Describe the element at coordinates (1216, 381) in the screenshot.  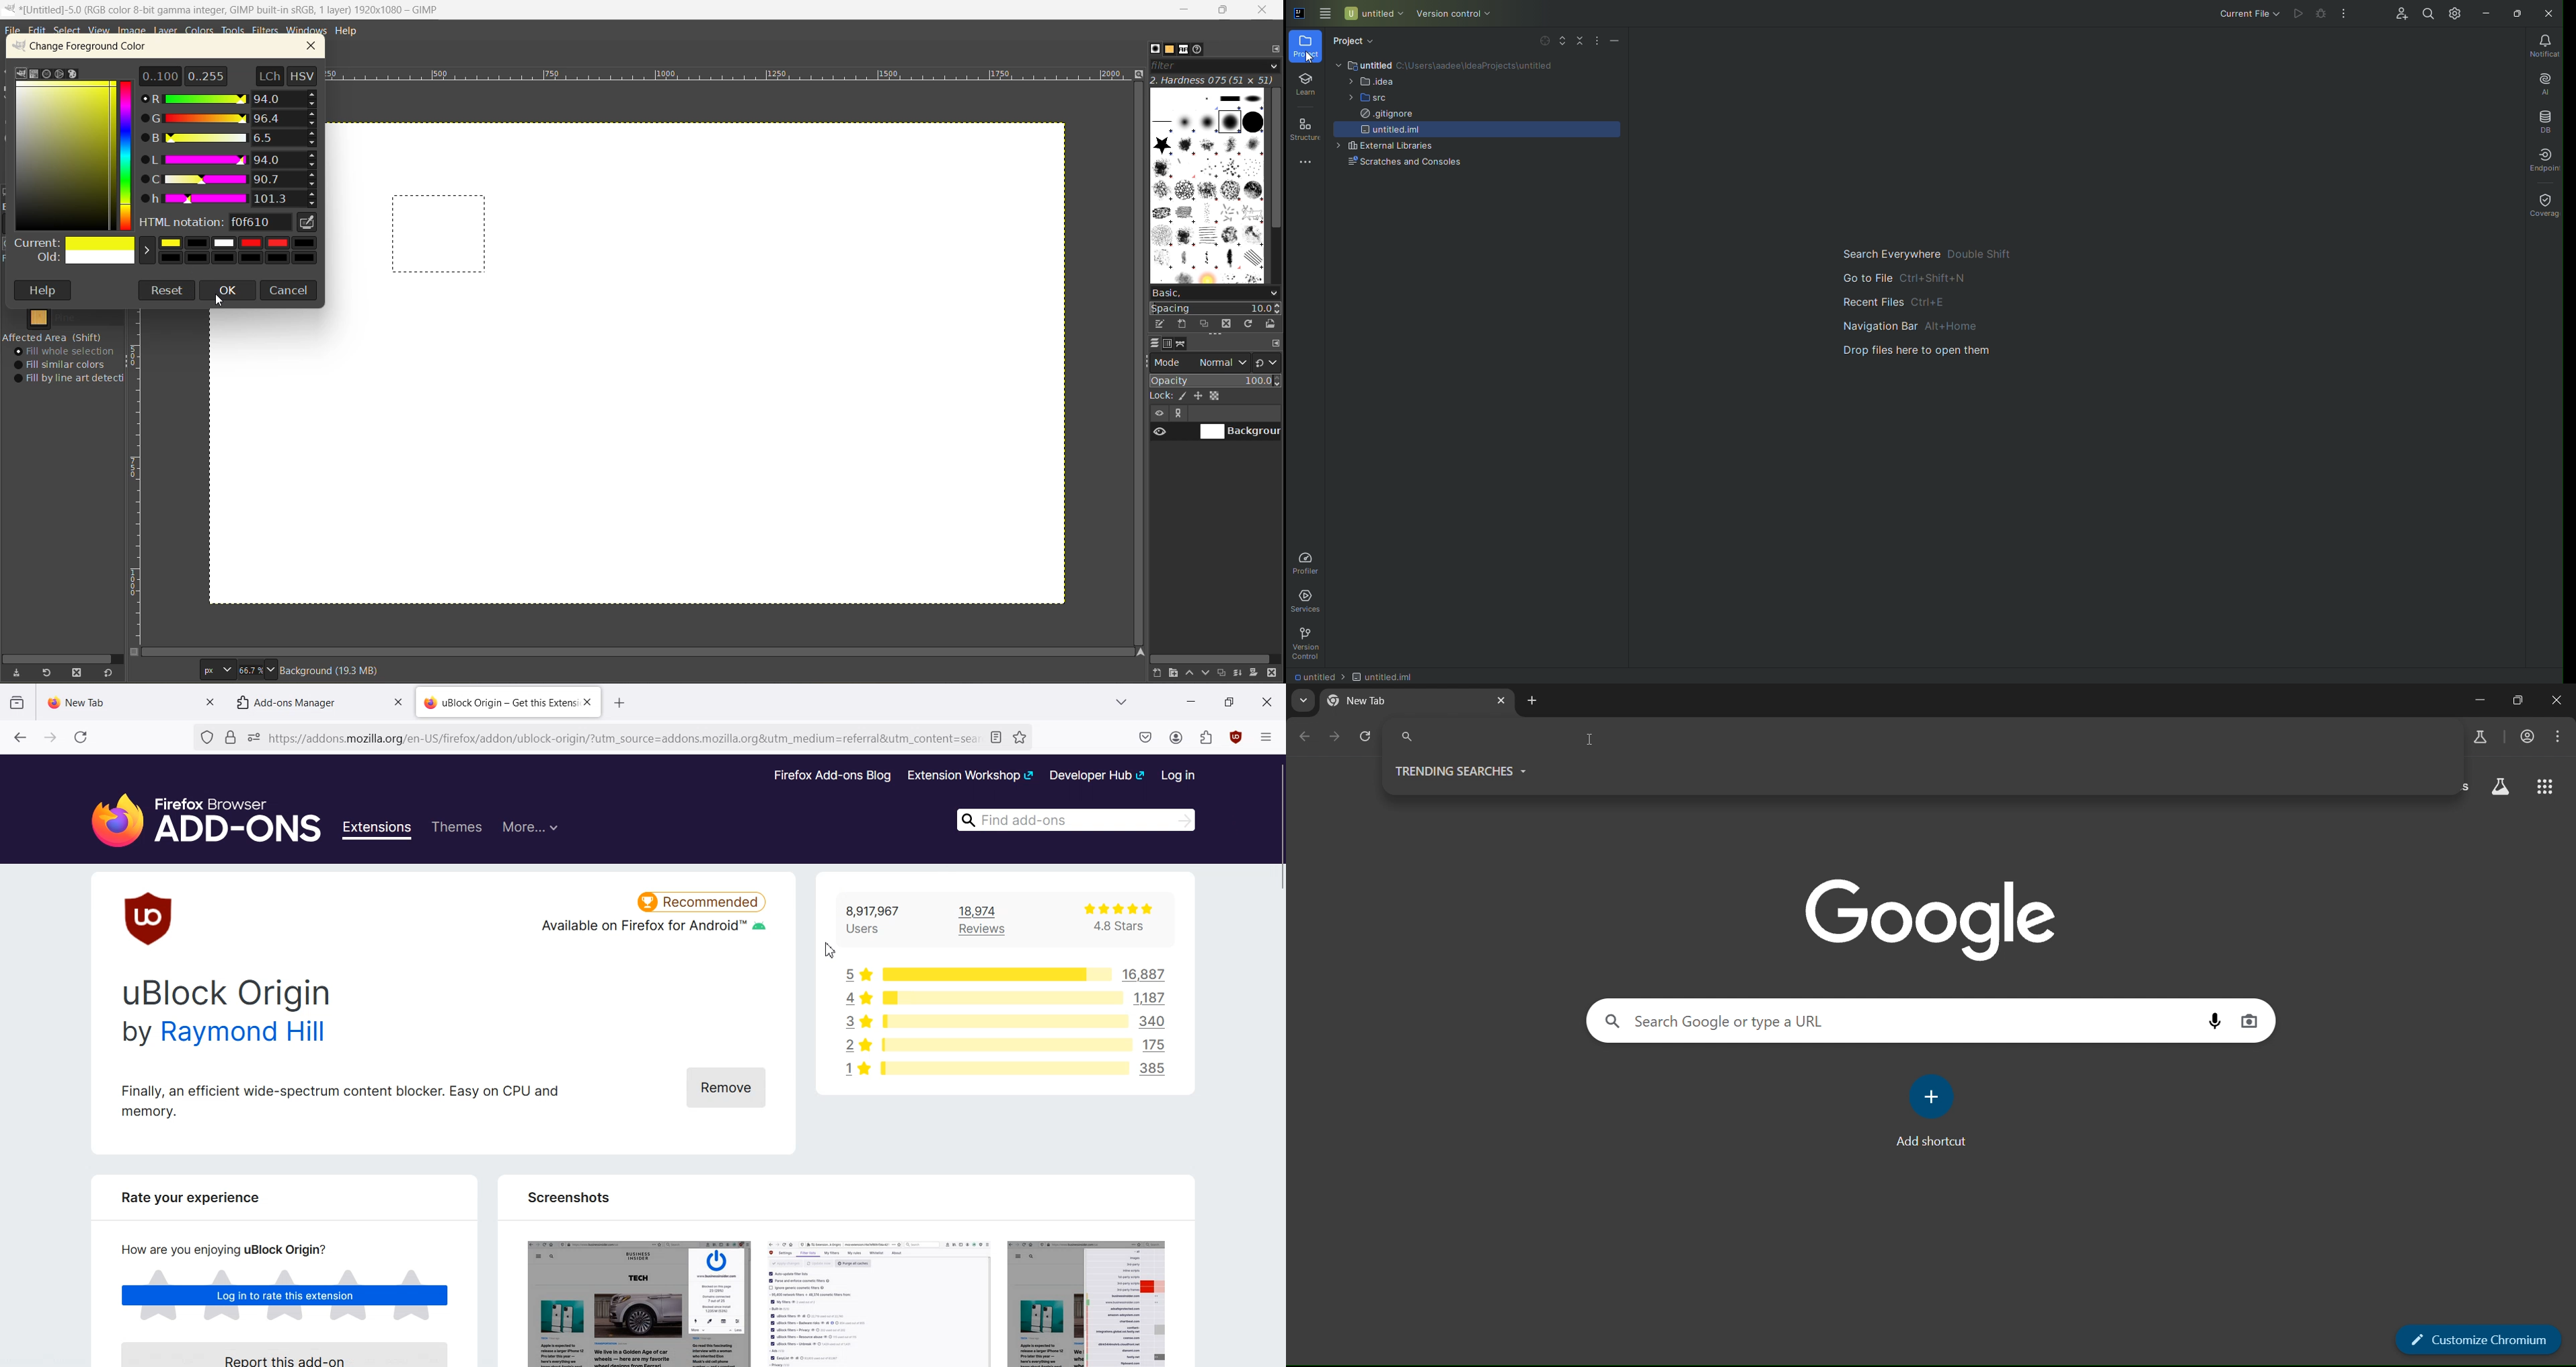
I see `opacity` at that location.